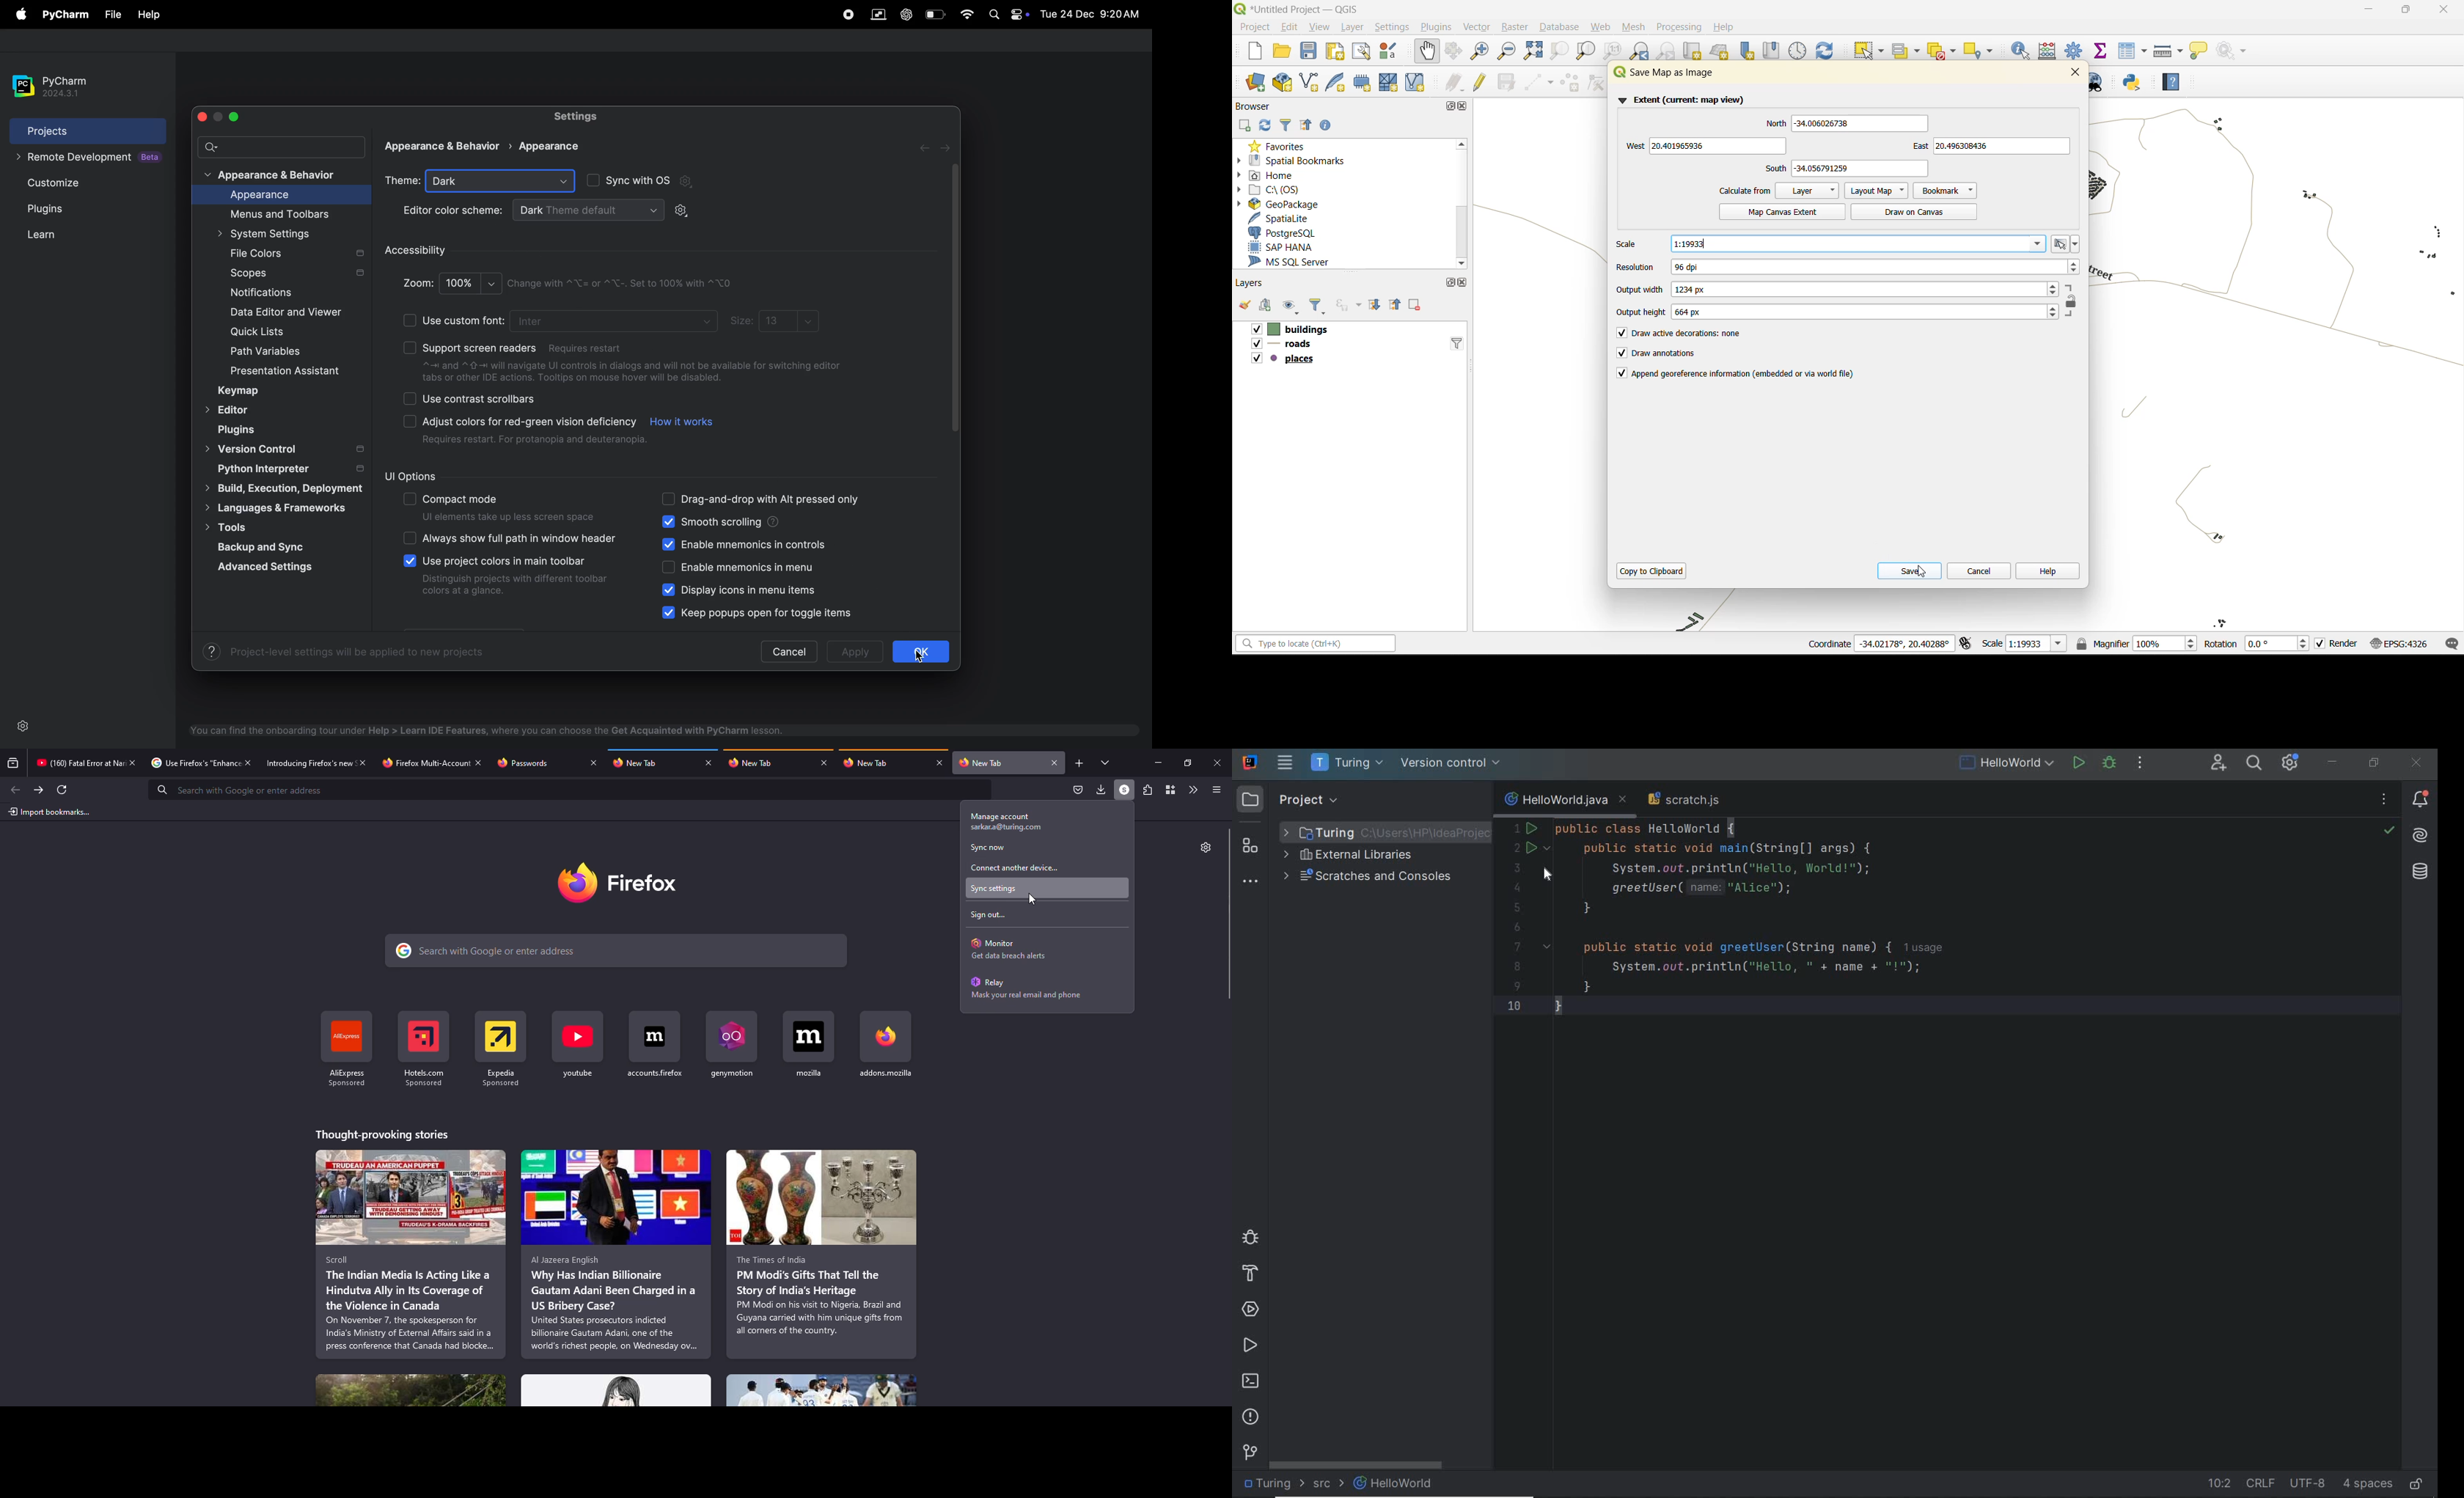  Describe the element at coordinates (823, 1254) in the screenshot. I see `stories` at that location.